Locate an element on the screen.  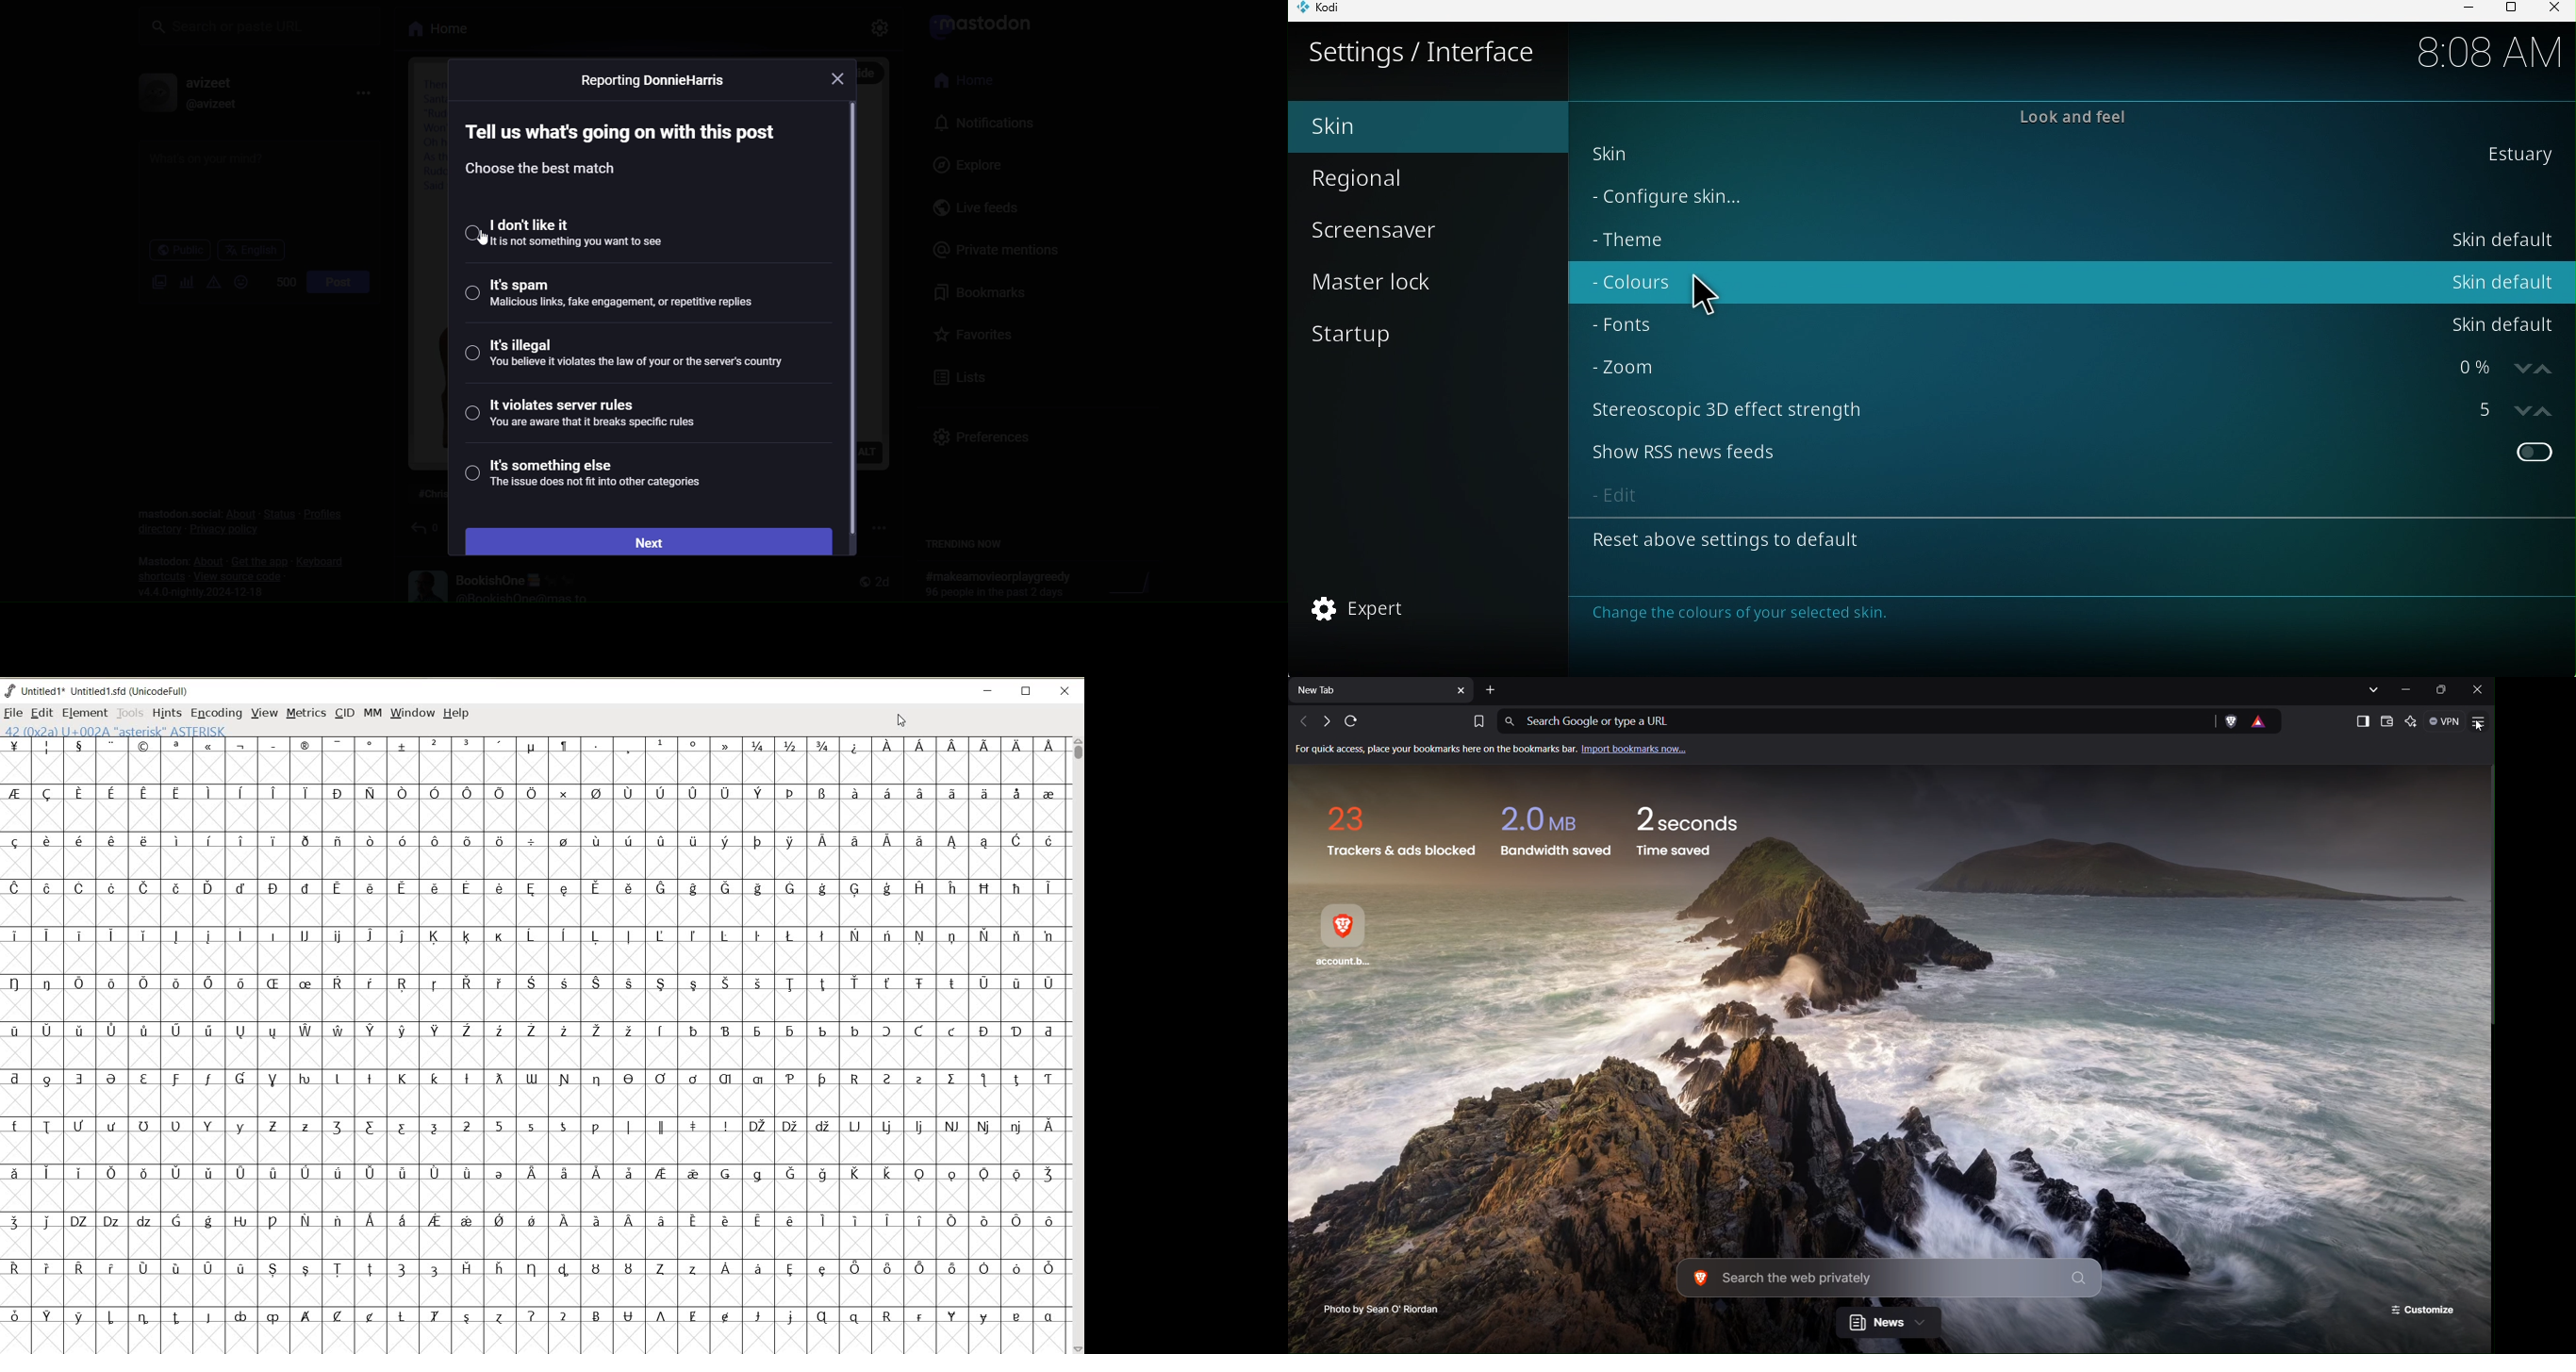
METRICS is located at coordinates (305, 714).